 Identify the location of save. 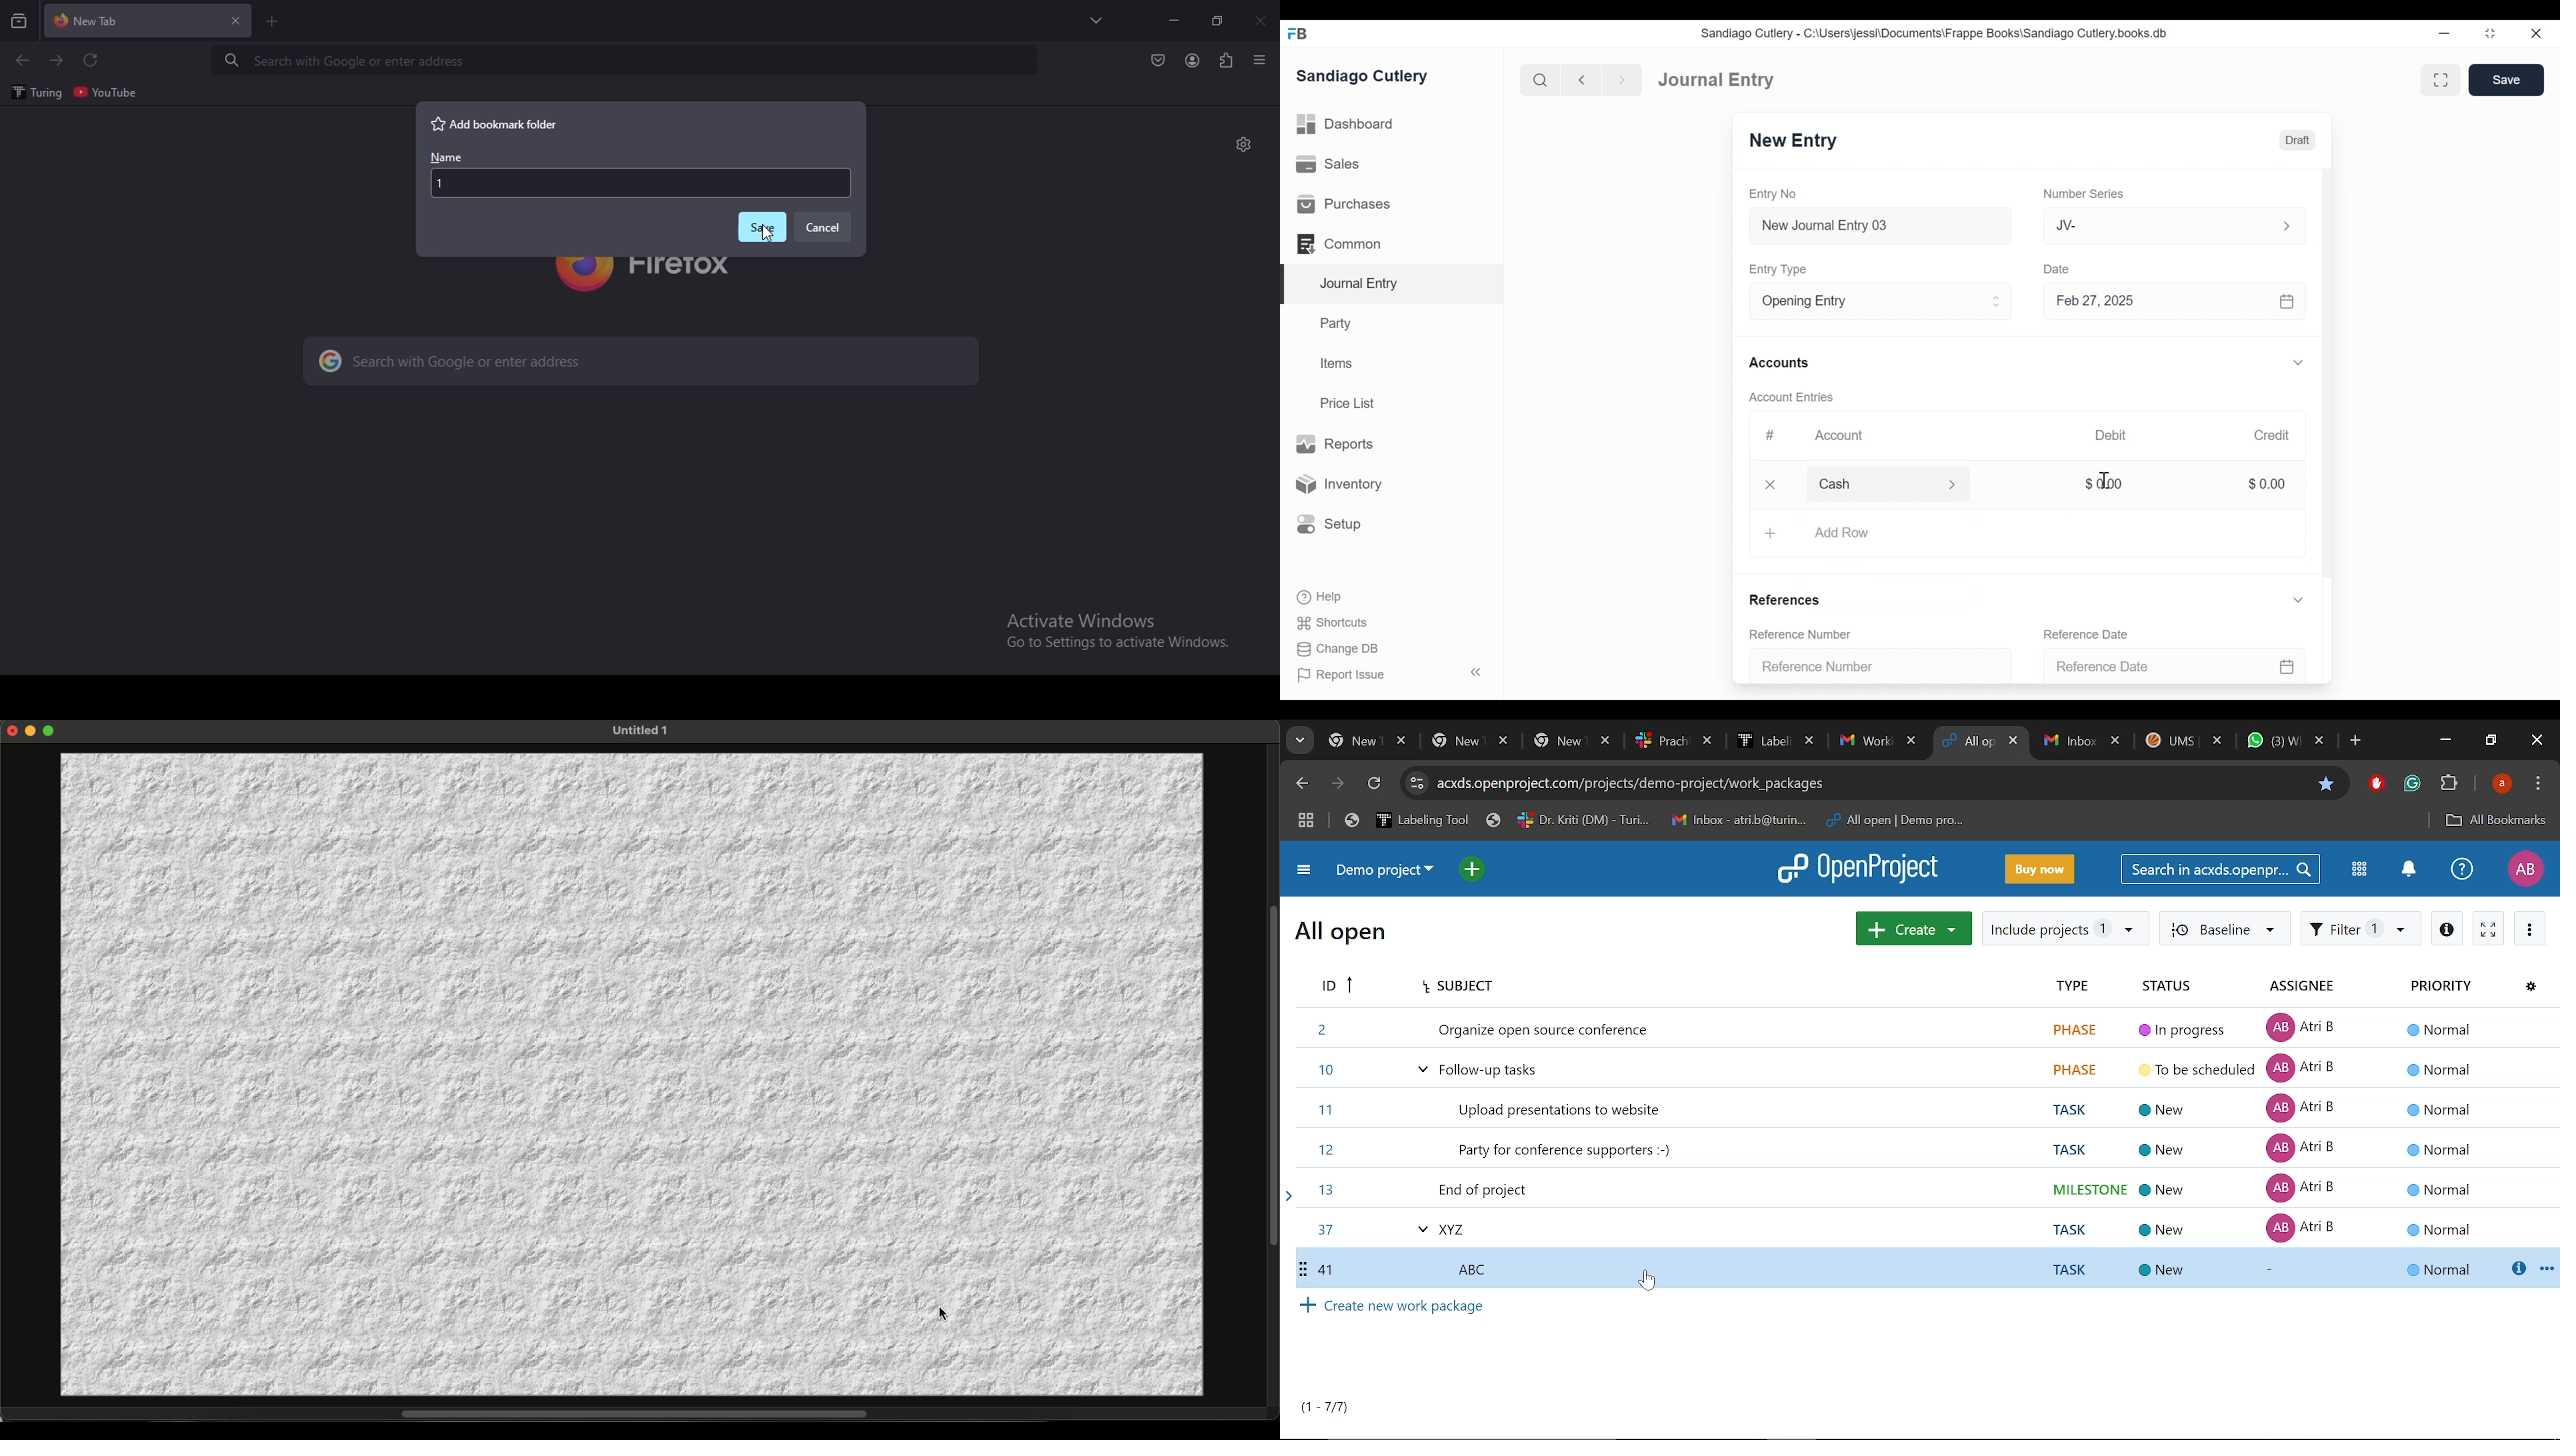
(762, 228).